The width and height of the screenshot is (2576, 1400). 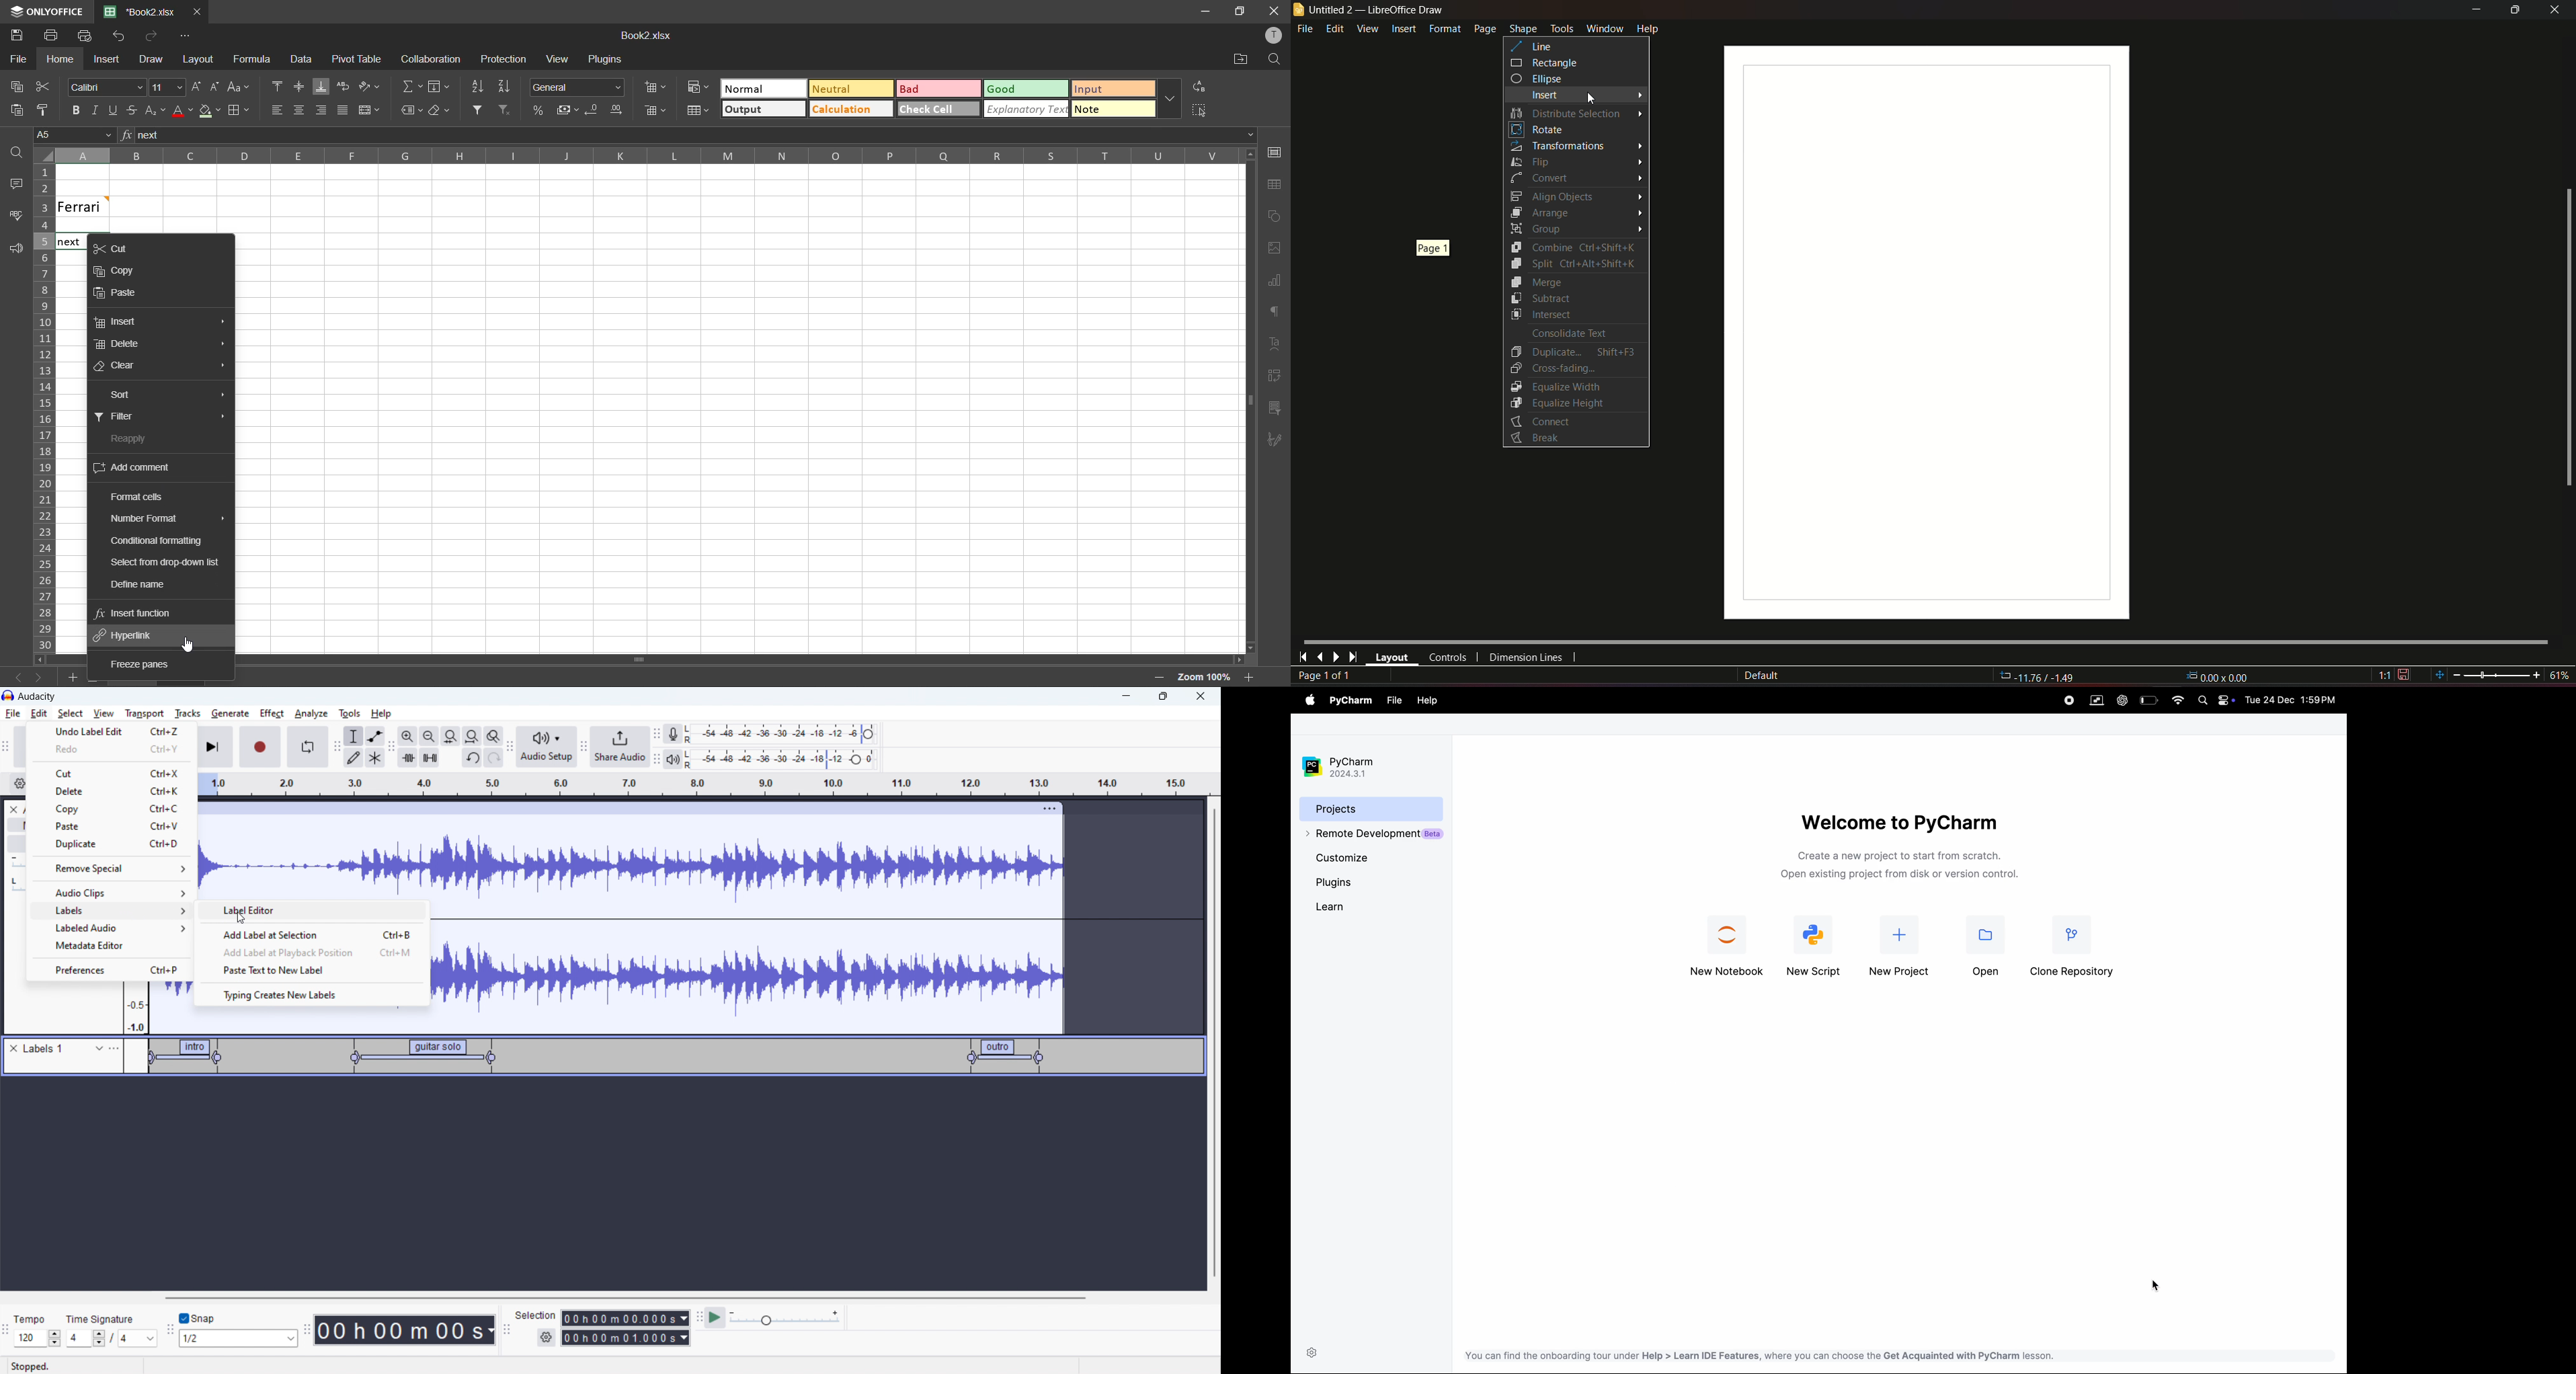 What do you see at coordinates (2513, 10) in the screenshot?
I see `minimize/maximize` at bounding box center [2513, 10].